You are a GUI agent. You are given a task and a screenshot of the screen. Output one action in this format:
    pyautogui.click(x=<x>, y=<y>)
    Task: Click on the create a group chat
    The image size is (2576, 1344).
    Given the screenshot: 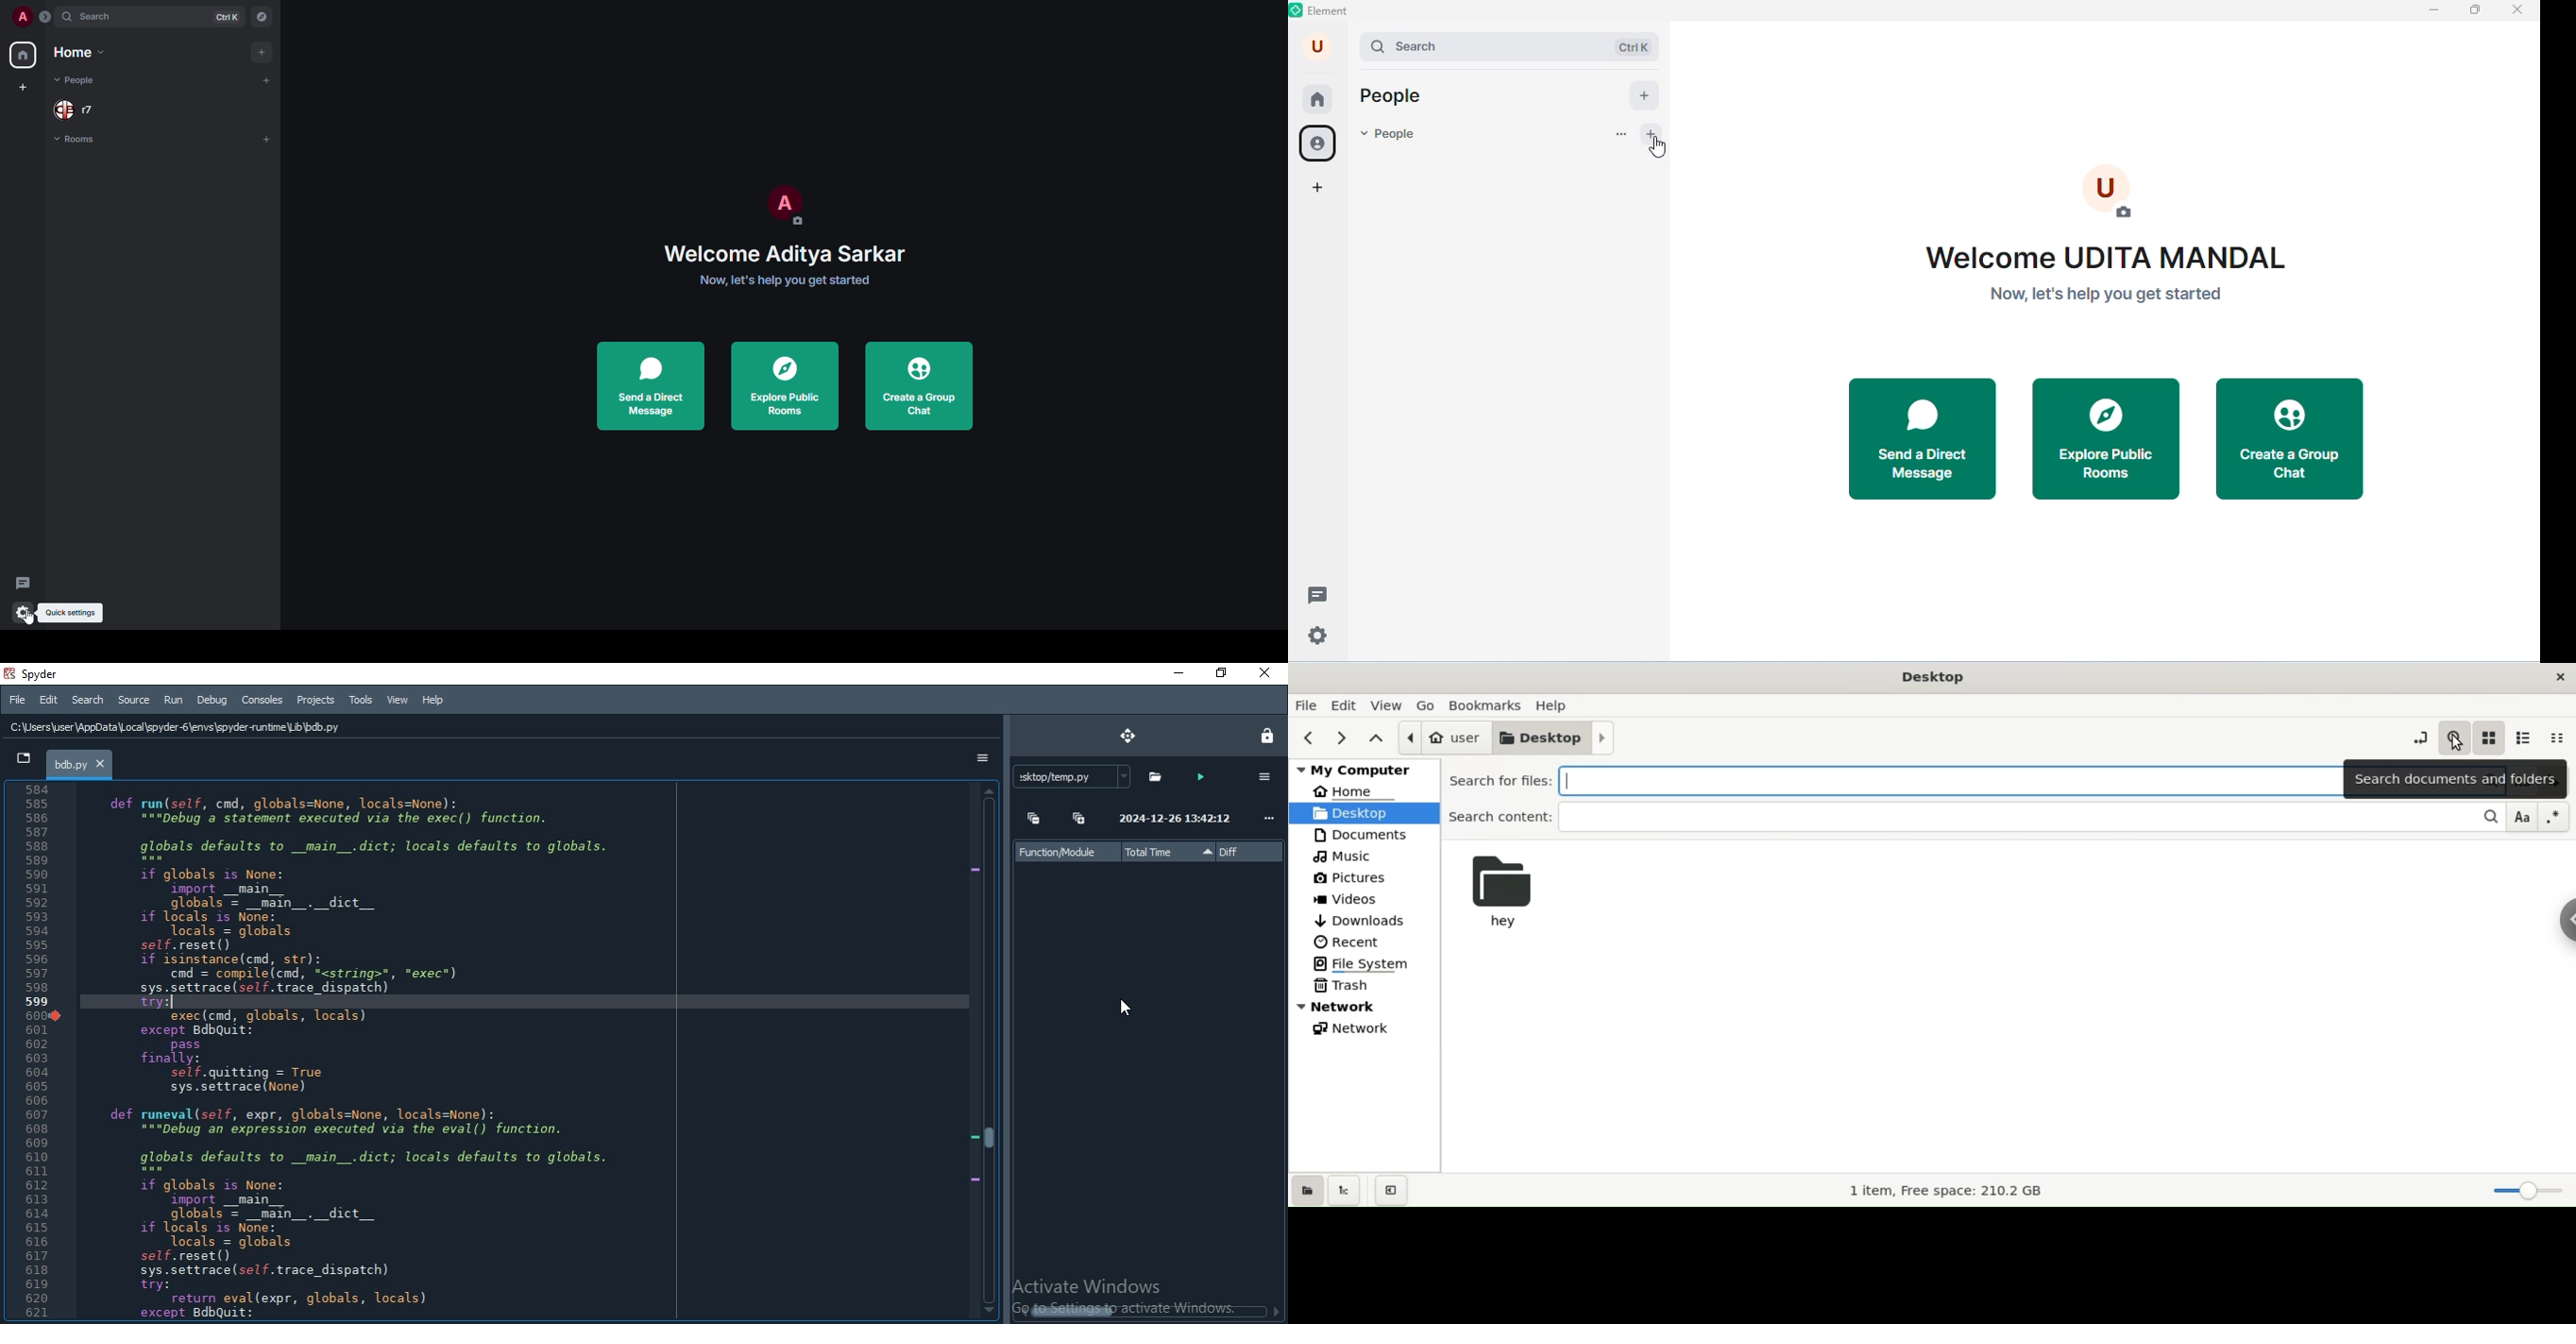 What is the action you would take?
    pyautogui.click(x=2291, y=440)
    